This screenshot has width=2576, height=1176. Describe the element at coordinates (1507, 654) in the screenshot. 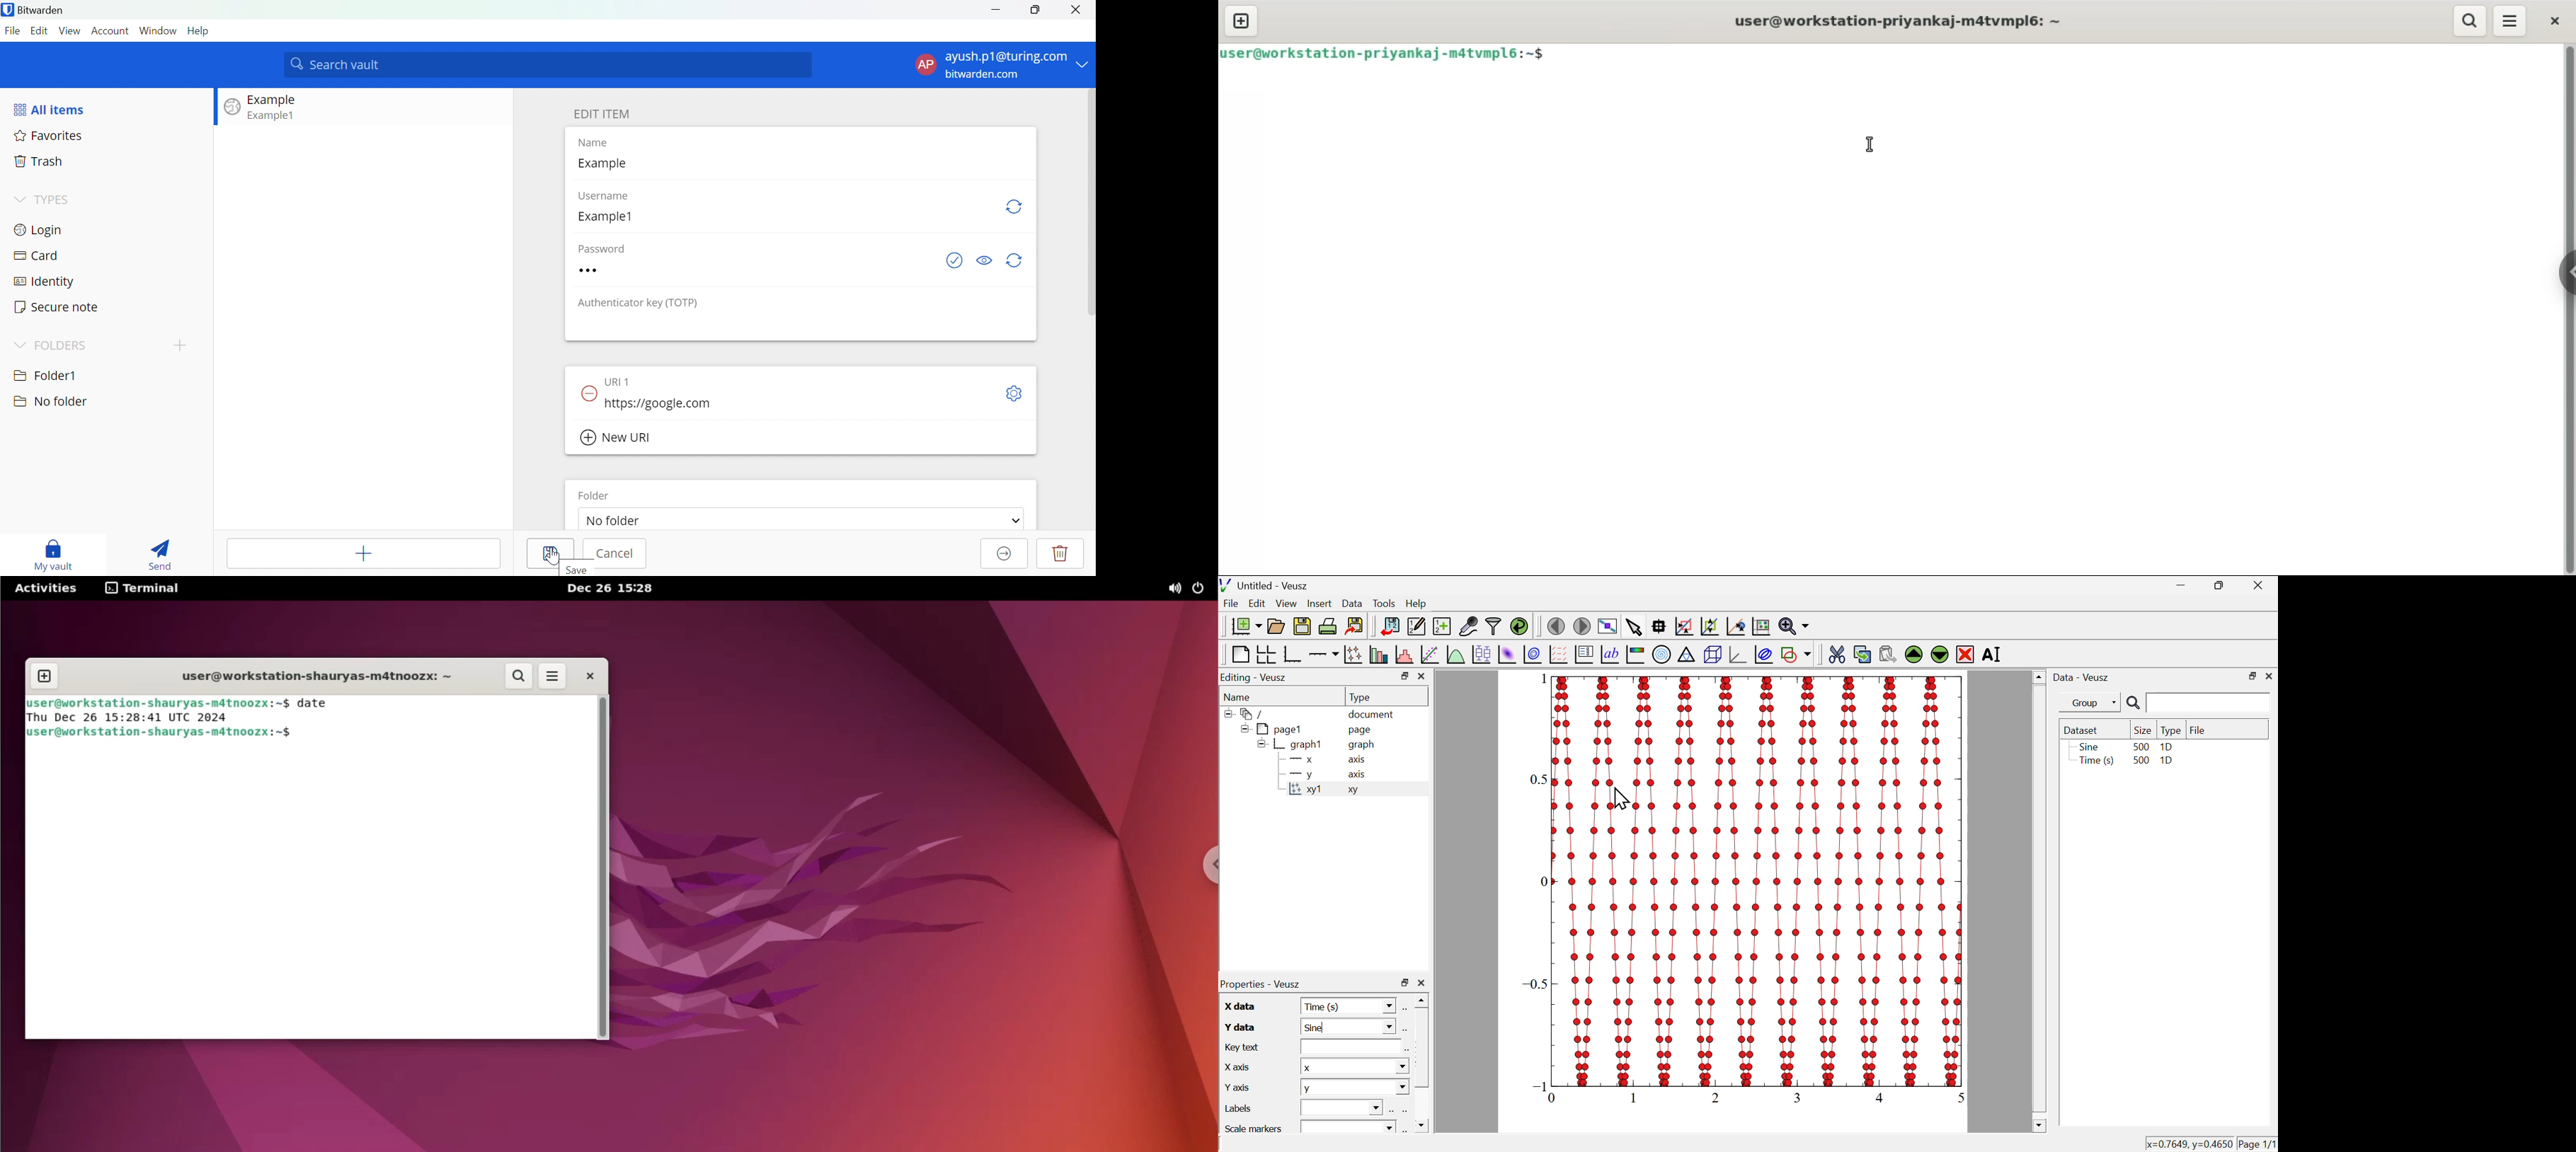

I see `plot a 2d dataset as an image` at that location.